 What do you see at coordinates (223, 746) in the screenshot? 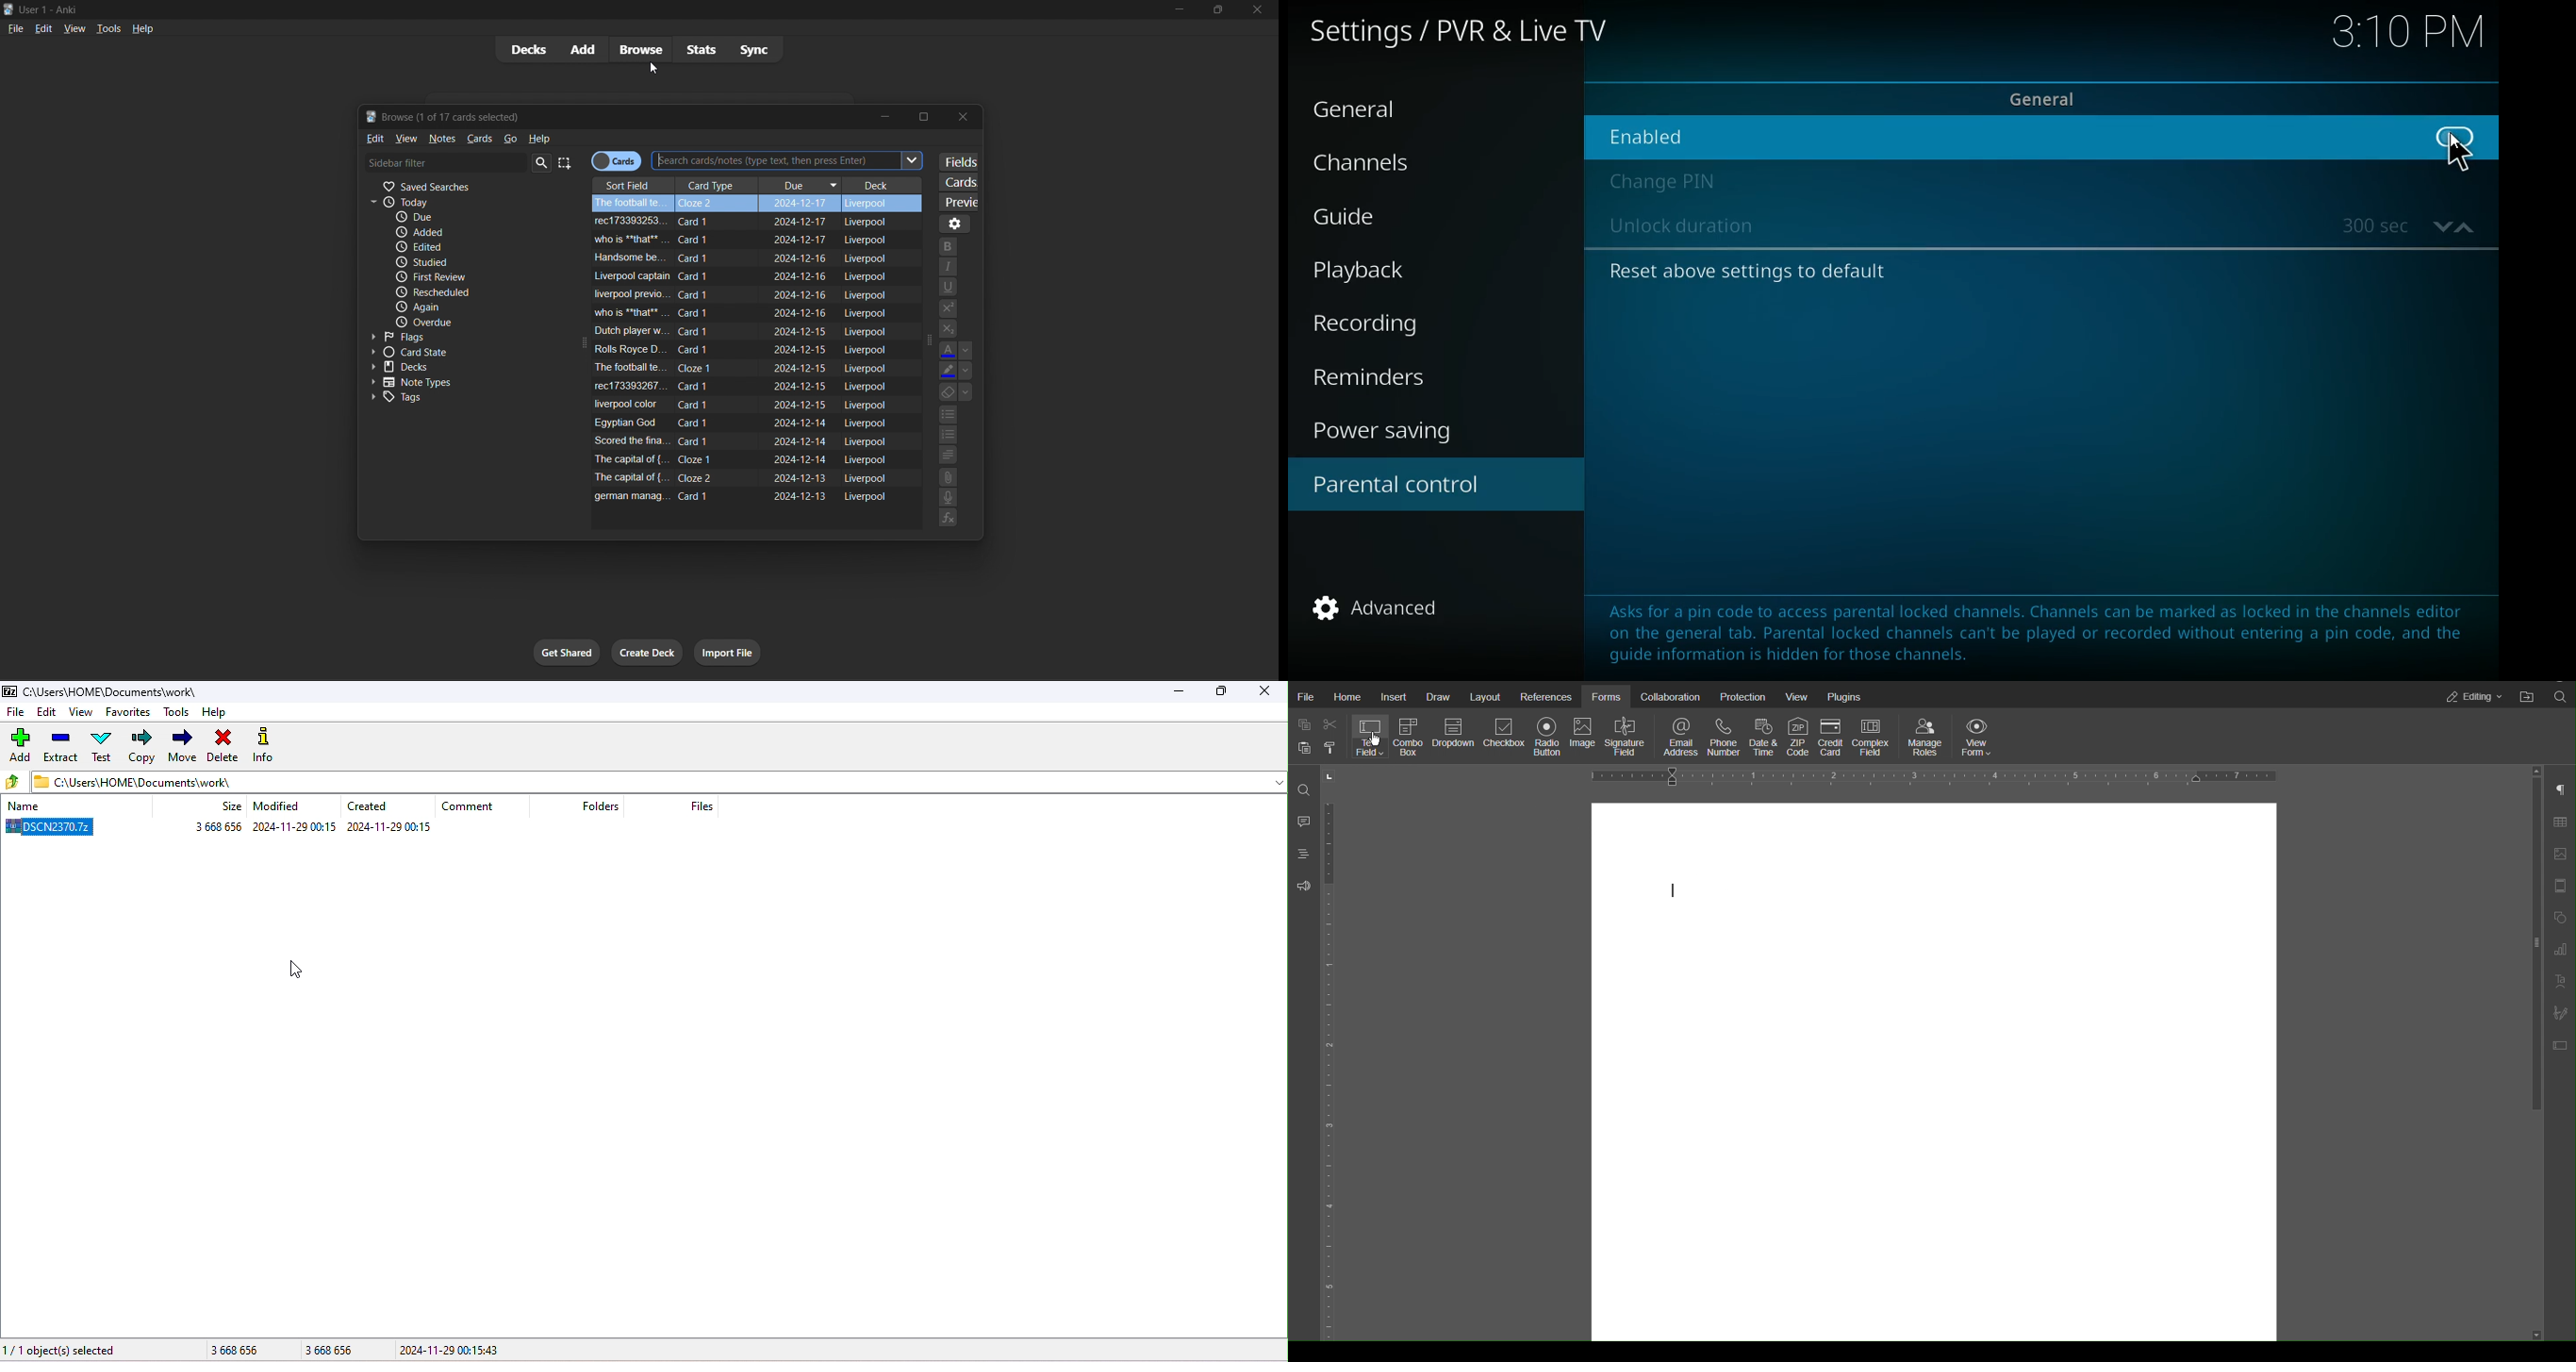
I see `delete` at bounding box center [223, 746].